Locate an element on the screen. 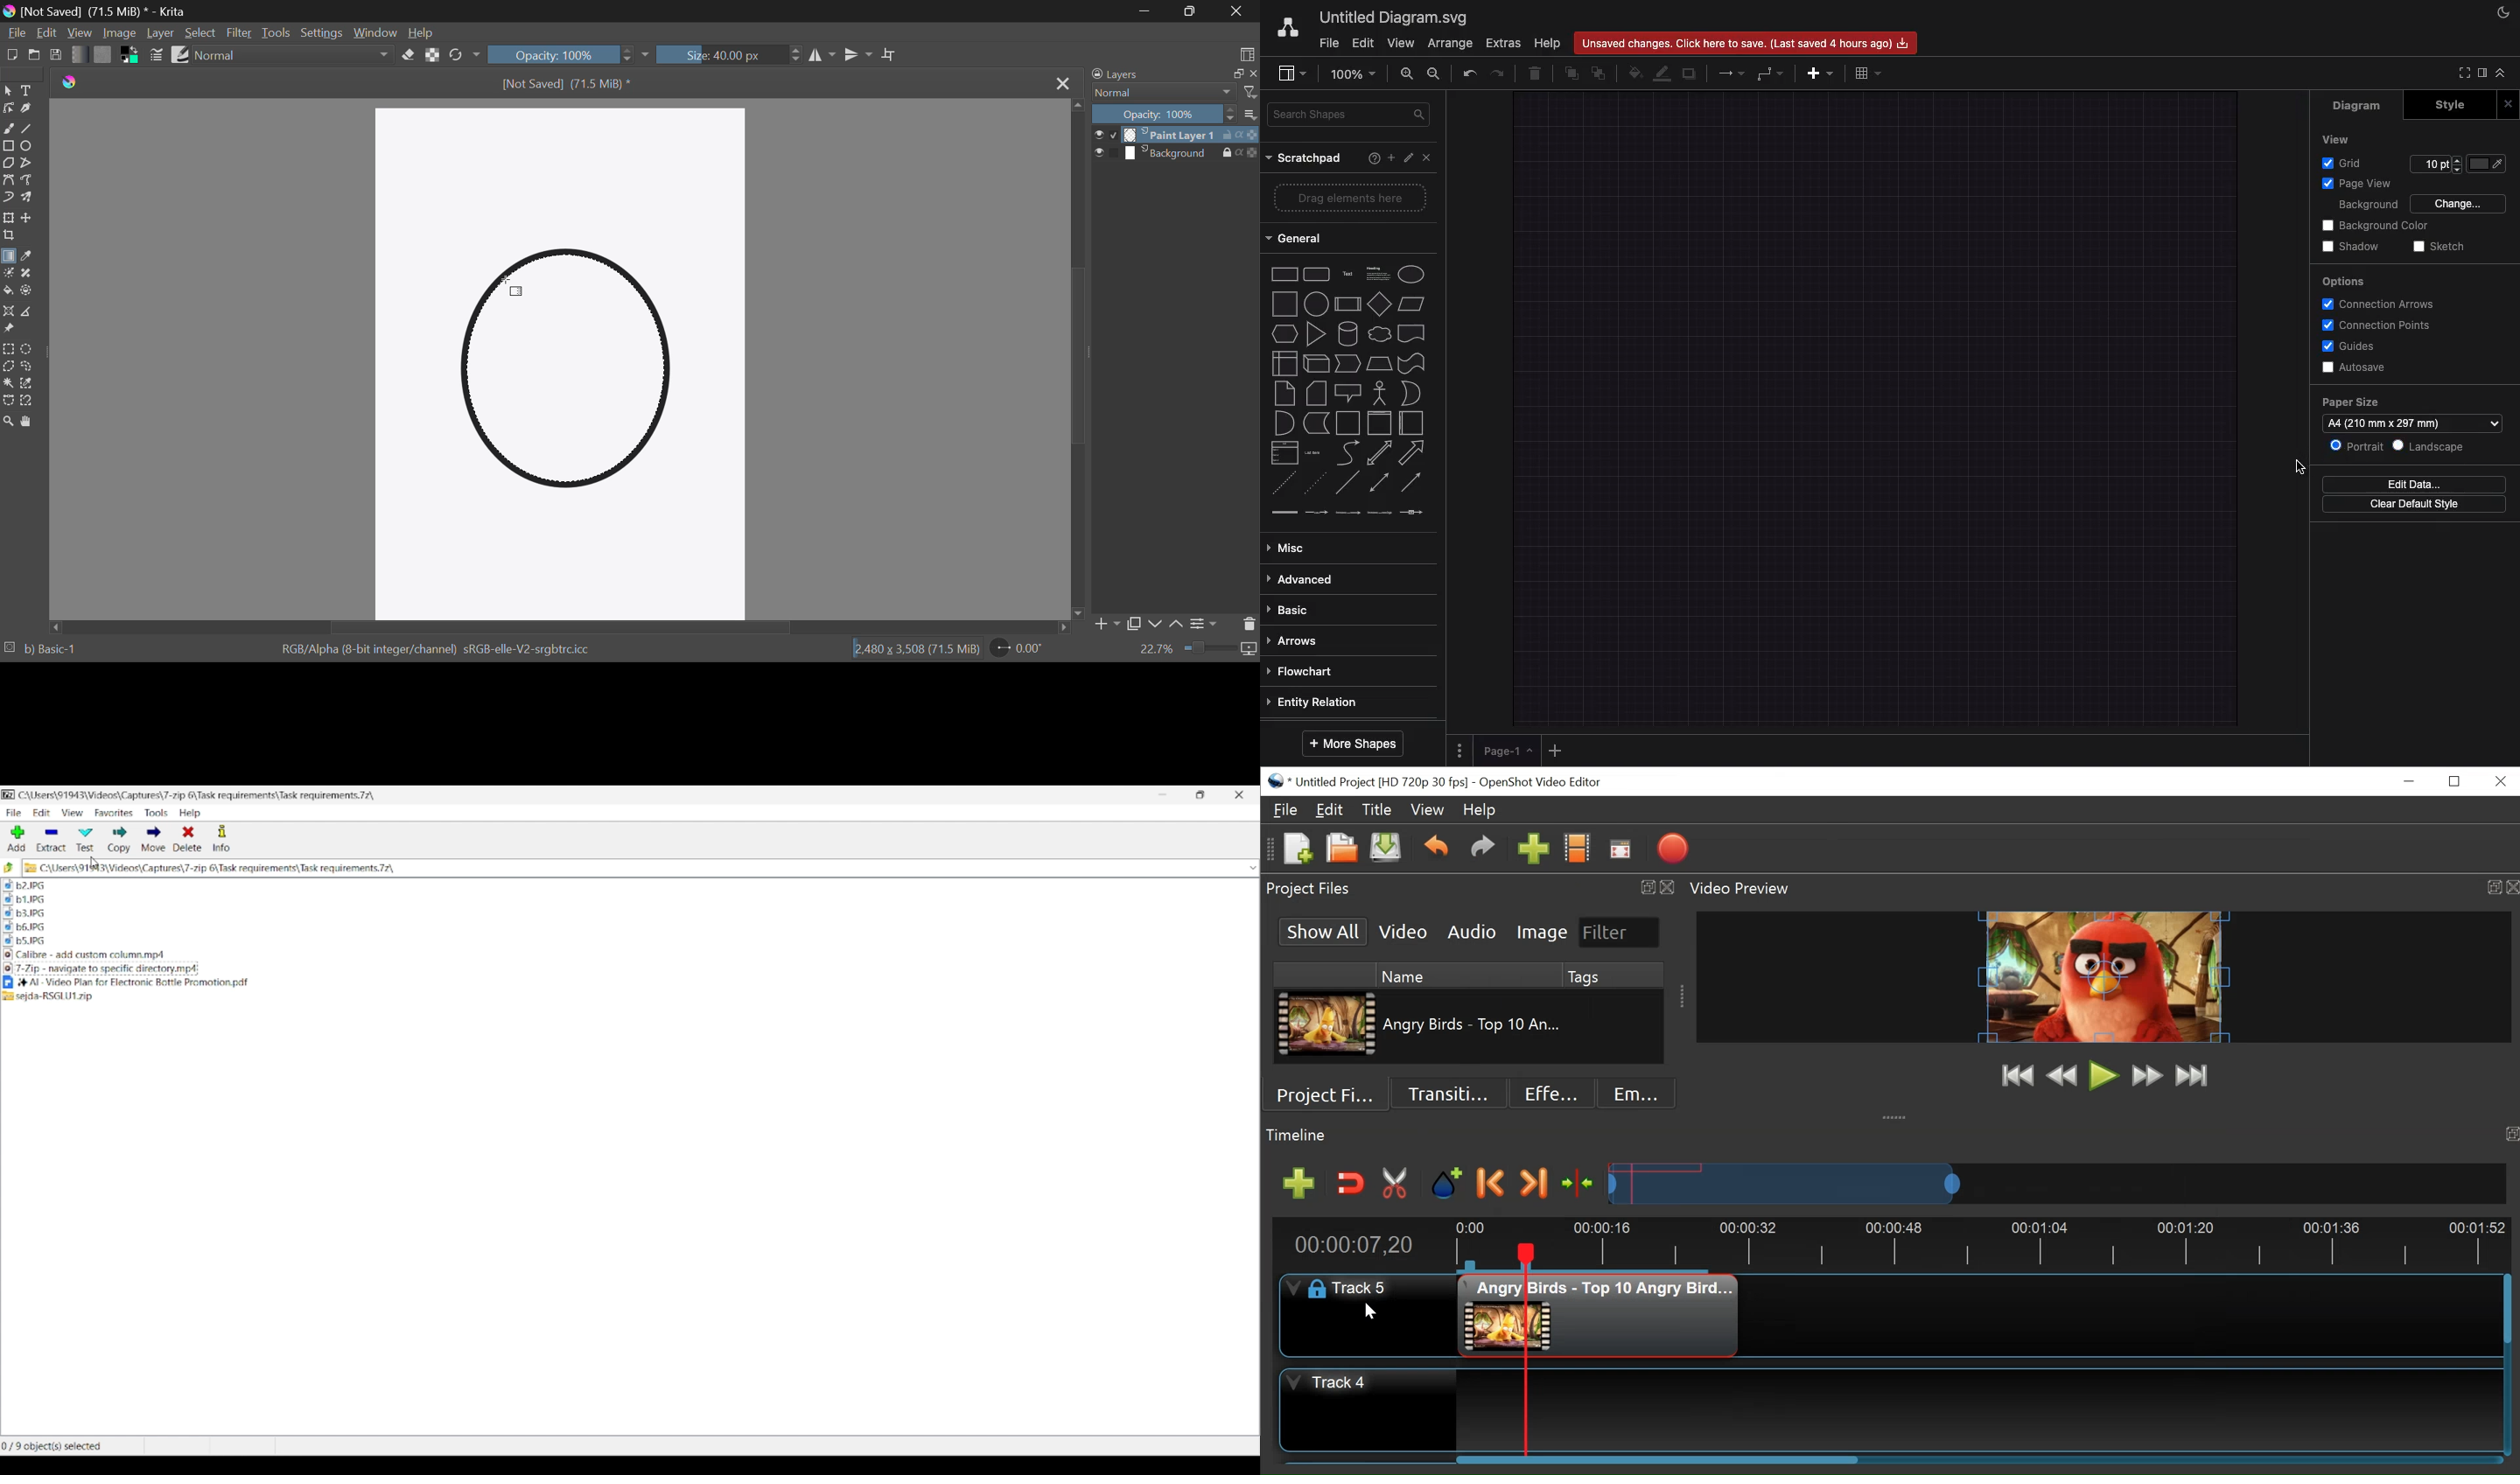  Rotate is located at coordinates (463, 54).